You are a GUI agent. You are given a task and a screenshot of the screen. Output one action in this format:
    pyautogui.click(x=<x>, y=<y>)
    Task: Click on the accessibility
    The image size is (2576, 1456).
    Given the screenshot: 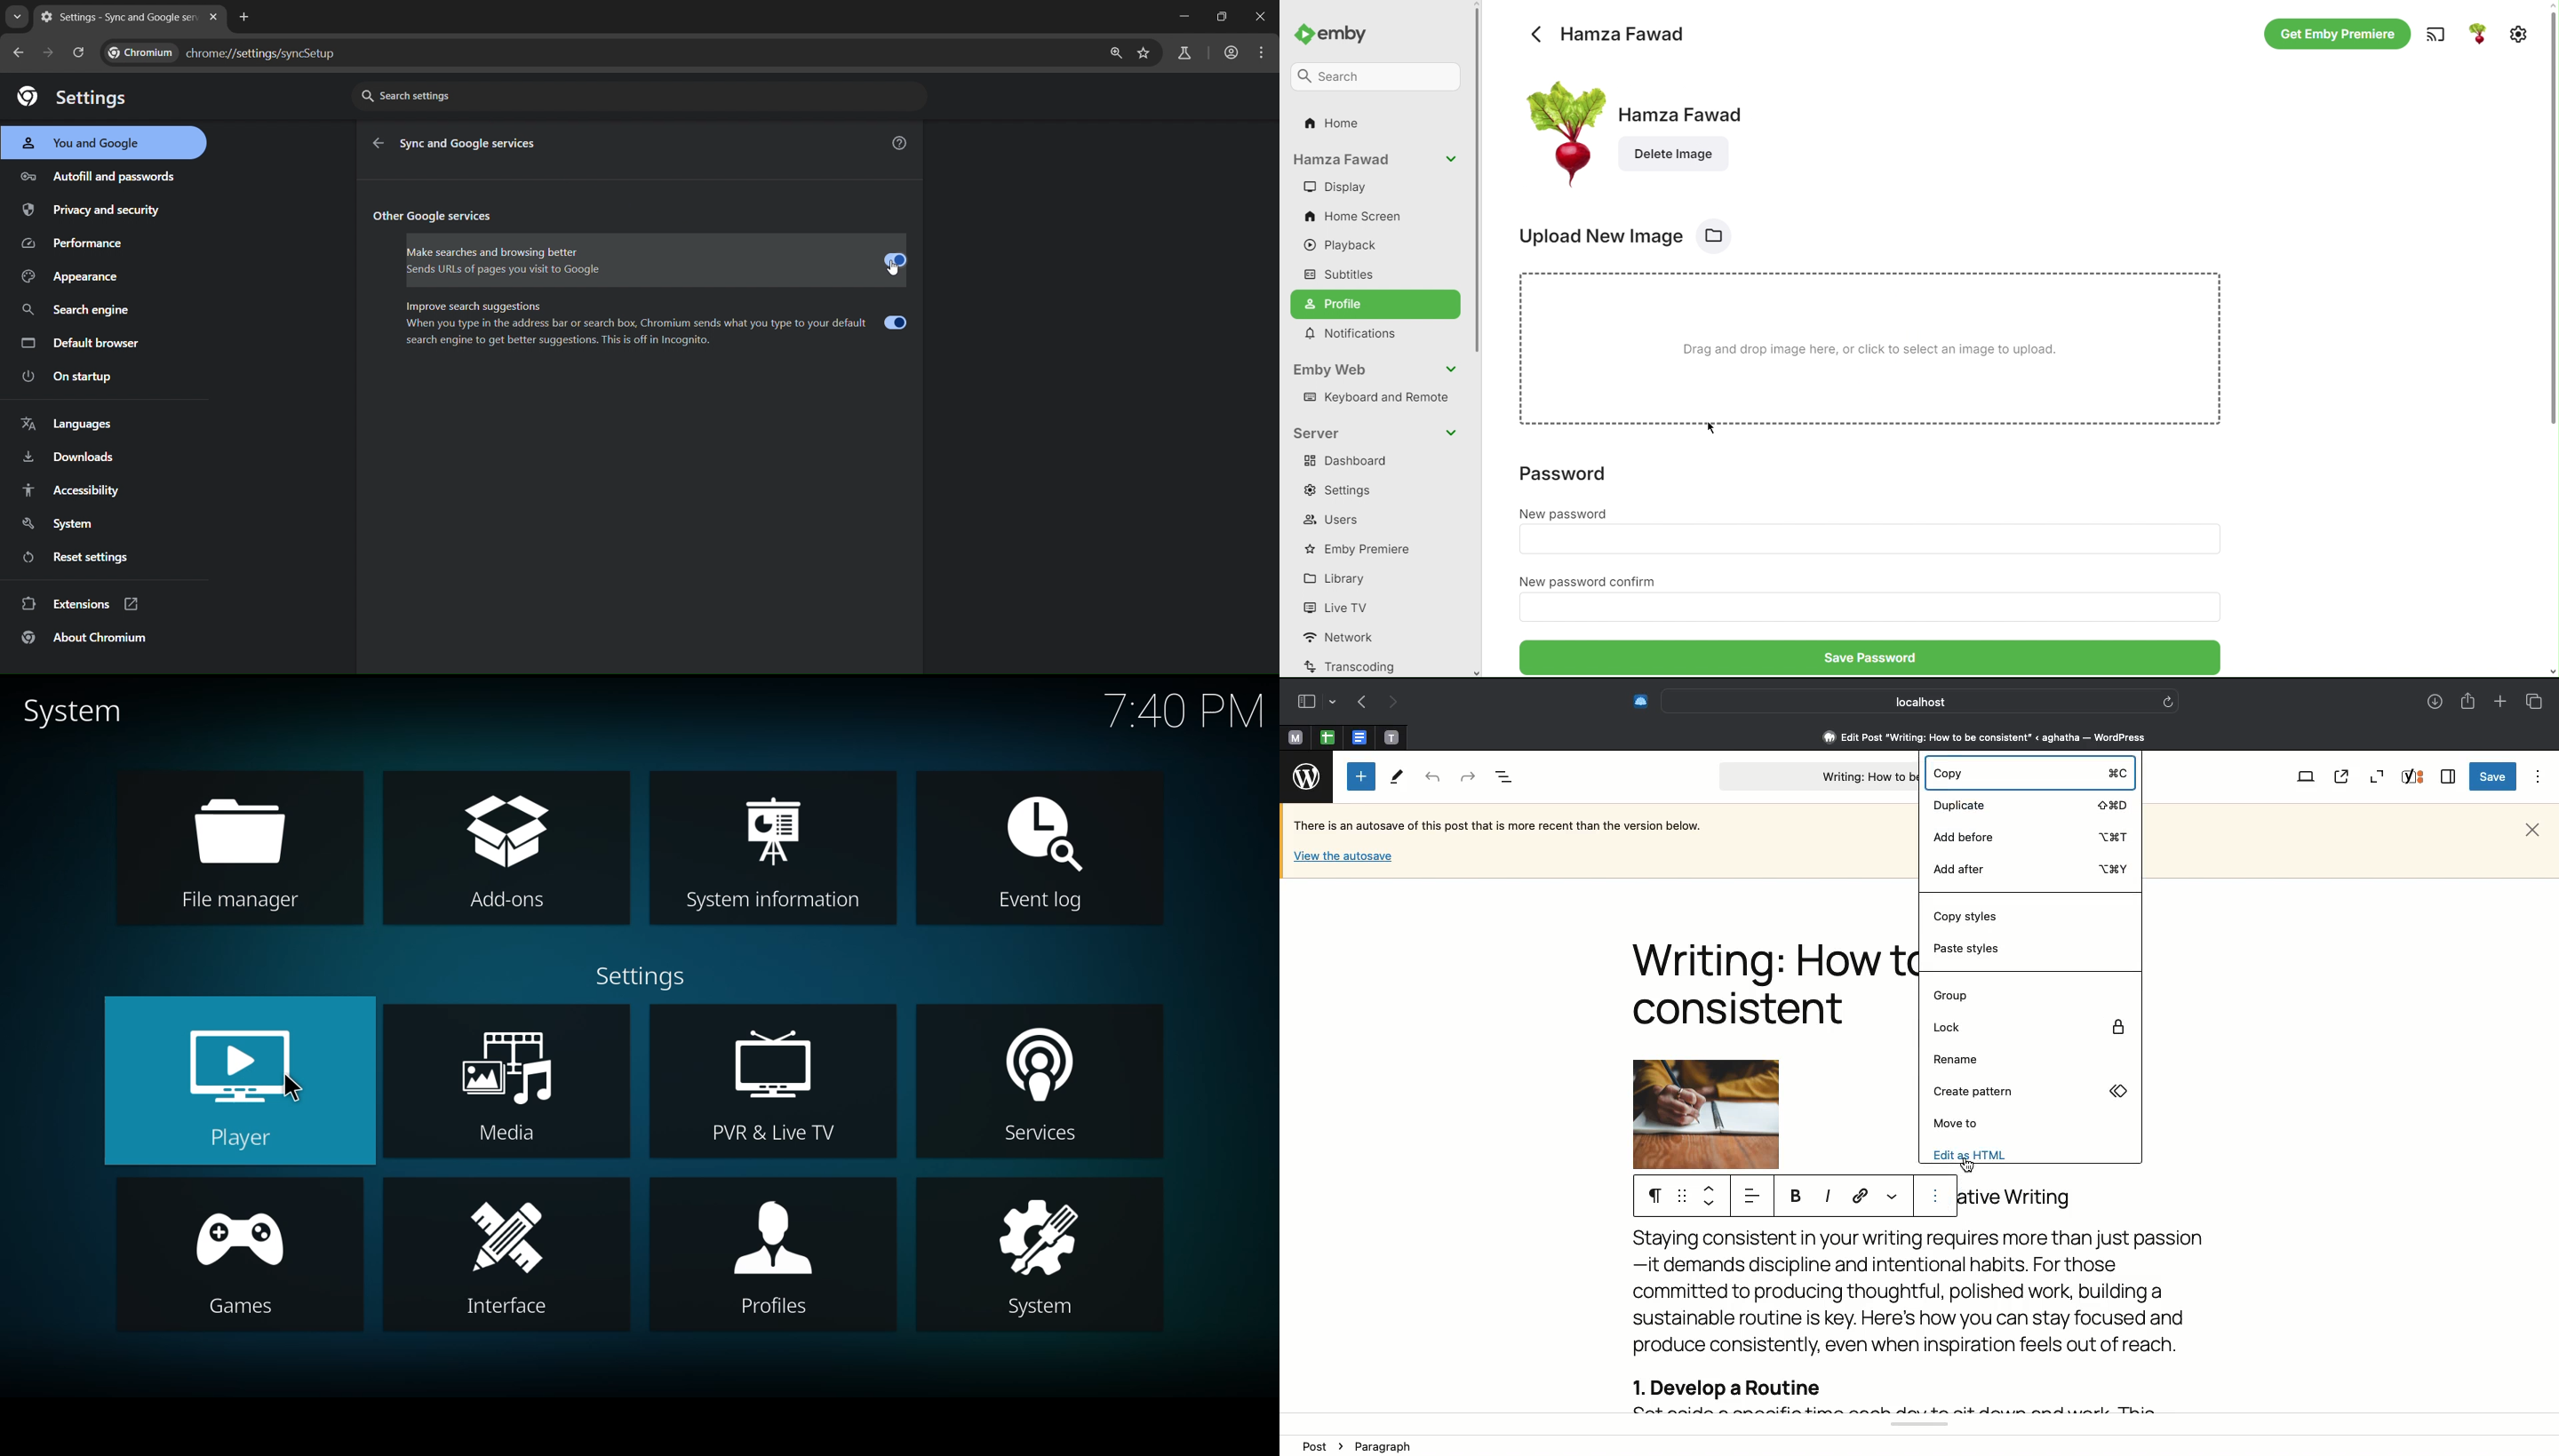 What is the action you would take?
    pyautogui.click(x=71, y=490)
    